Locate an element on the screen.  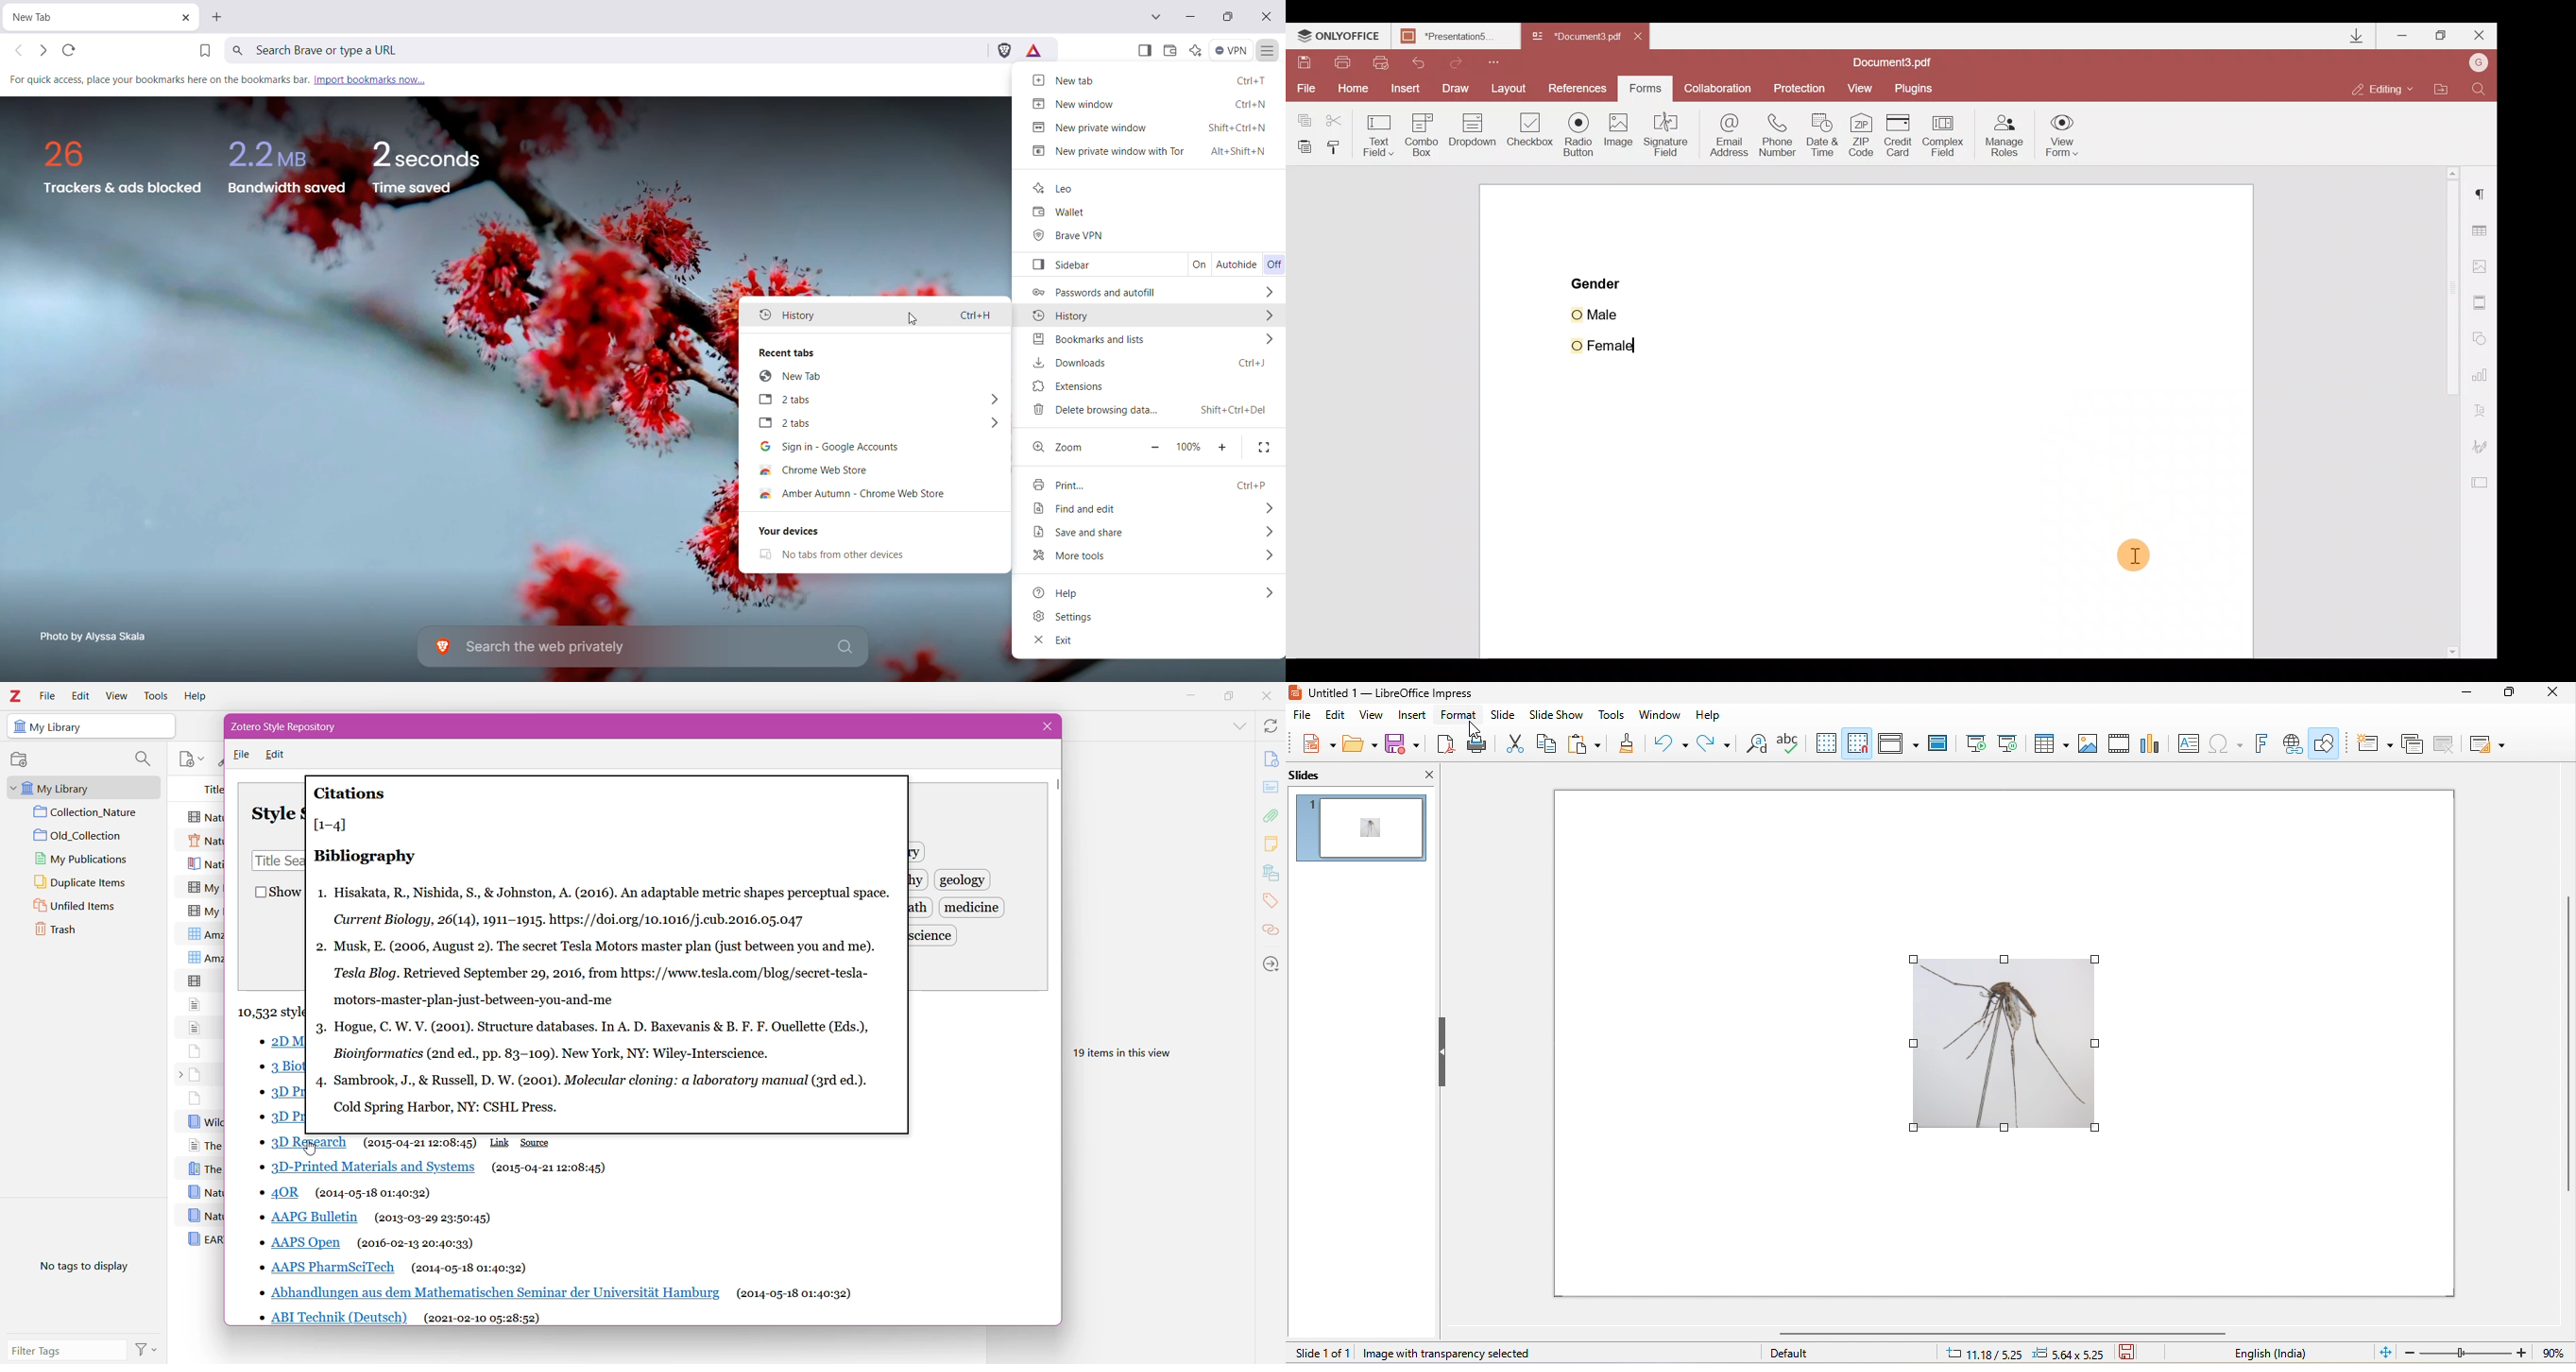
Zotero is located at coordinates (17, 695).